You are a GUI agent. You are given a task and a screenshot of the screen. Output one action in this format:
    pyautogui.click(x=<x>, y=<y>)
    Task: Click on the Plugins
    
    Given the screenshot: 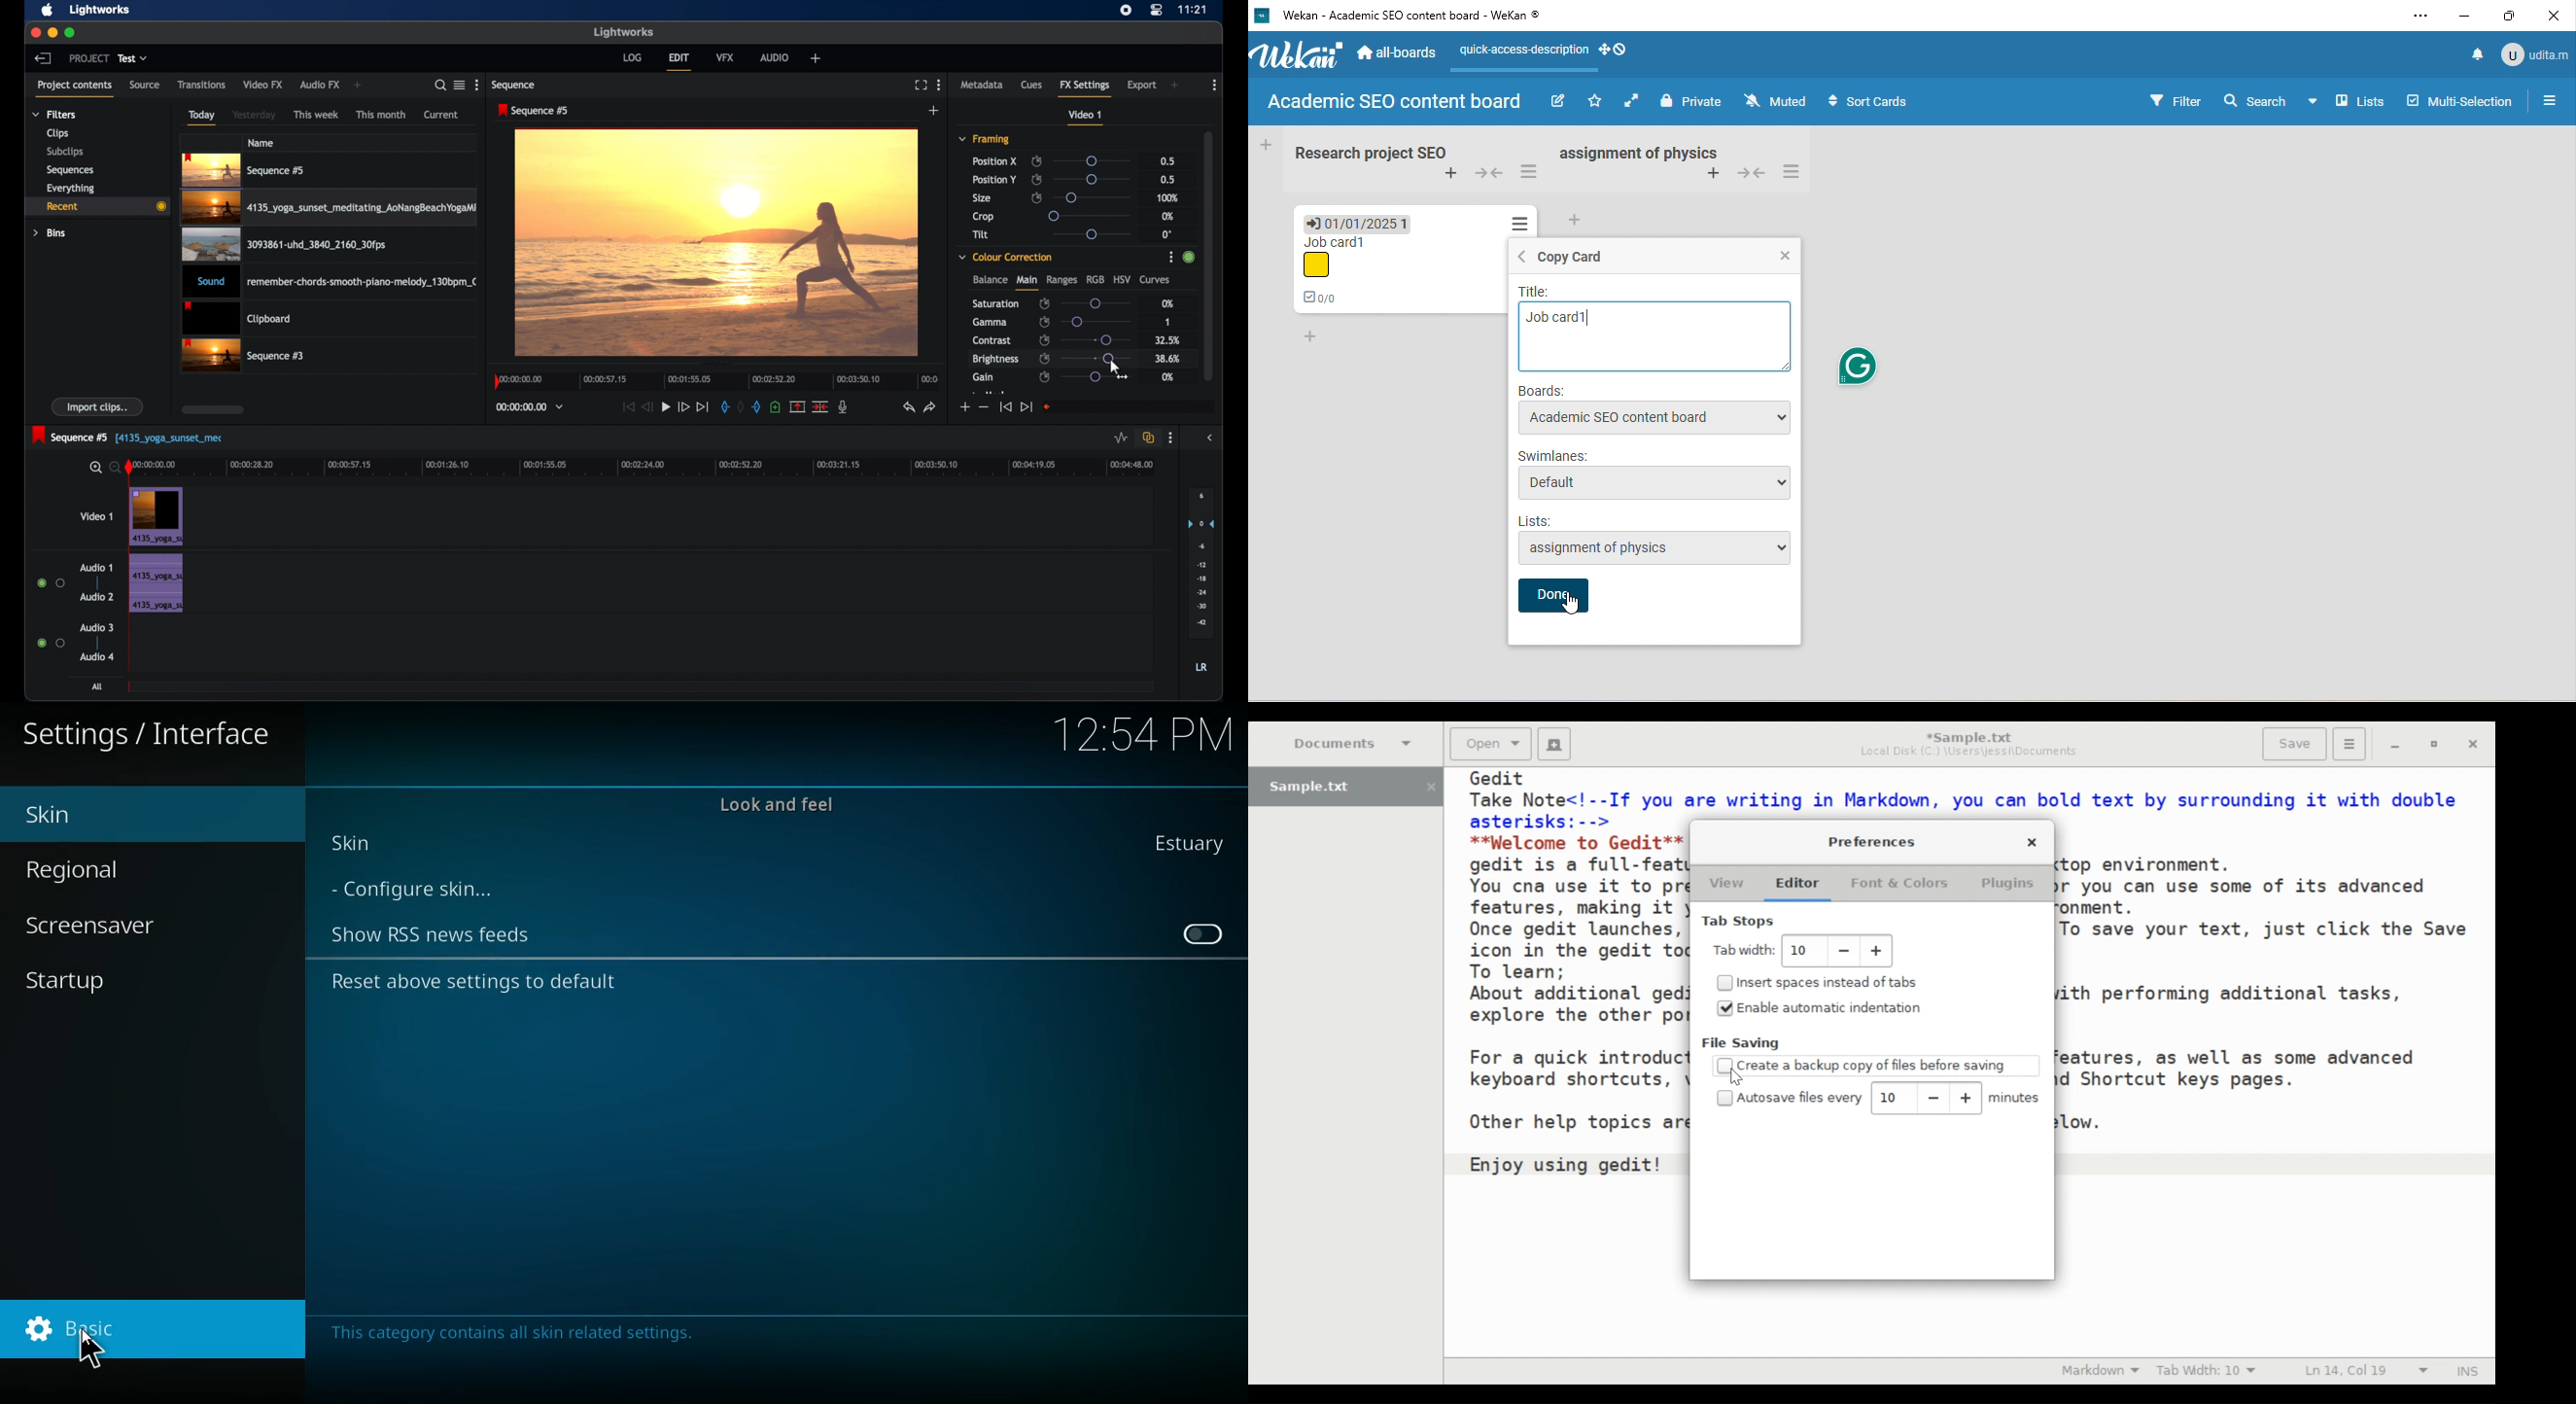 What is the action you would take?
    pyautogui.click(x=2010, y=883)
    